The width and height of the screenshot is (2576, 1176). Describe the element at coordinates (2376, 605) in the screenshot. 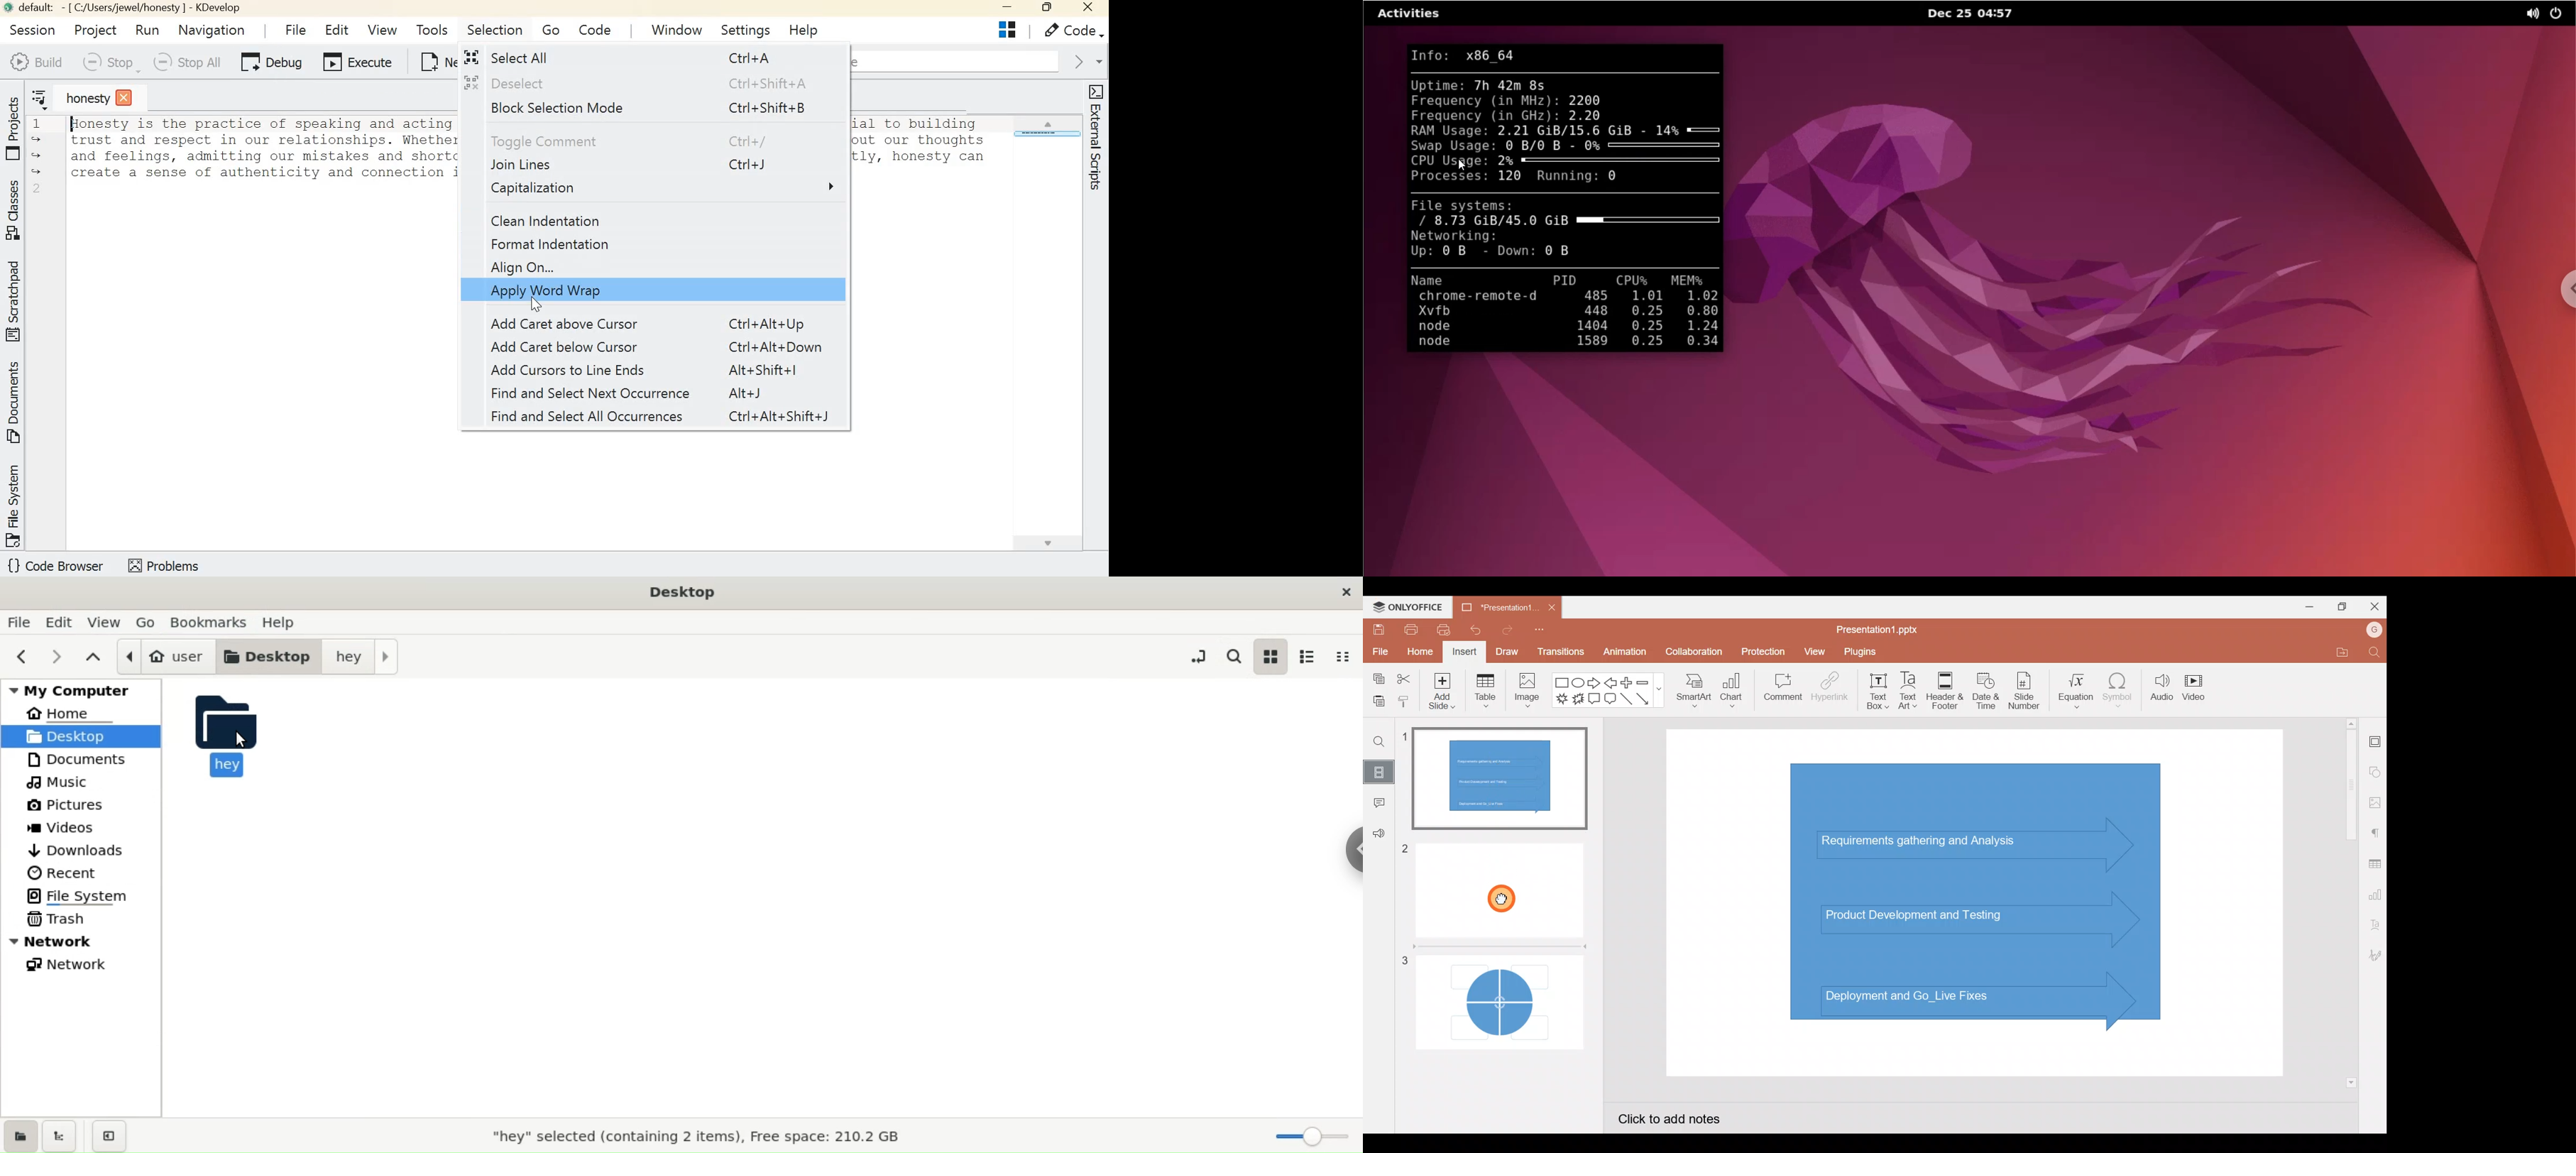

I see `Close` at that location.